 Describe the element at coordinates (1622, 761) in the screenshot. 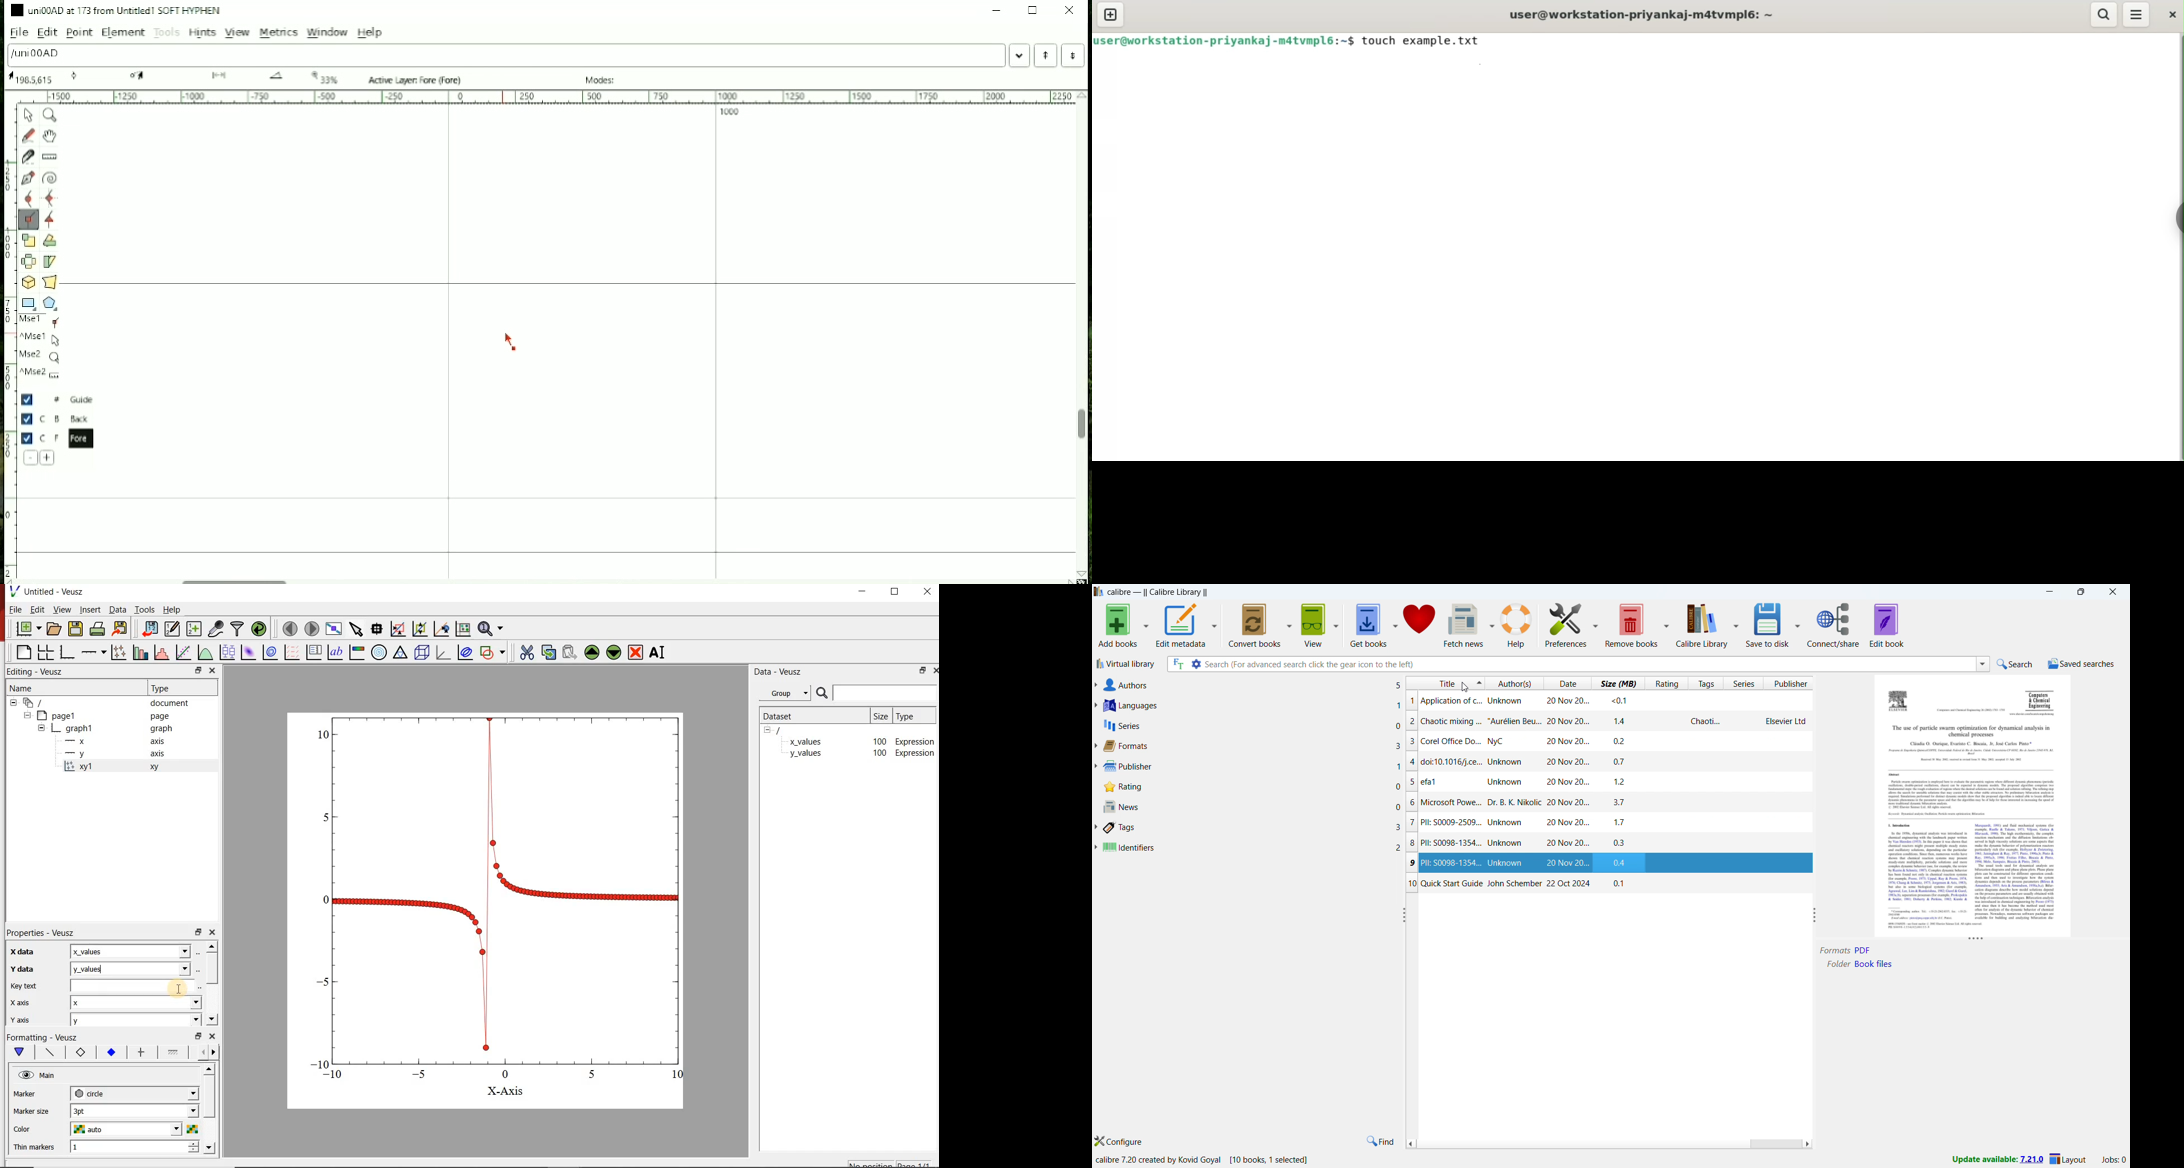

I see `0.7` at that location.